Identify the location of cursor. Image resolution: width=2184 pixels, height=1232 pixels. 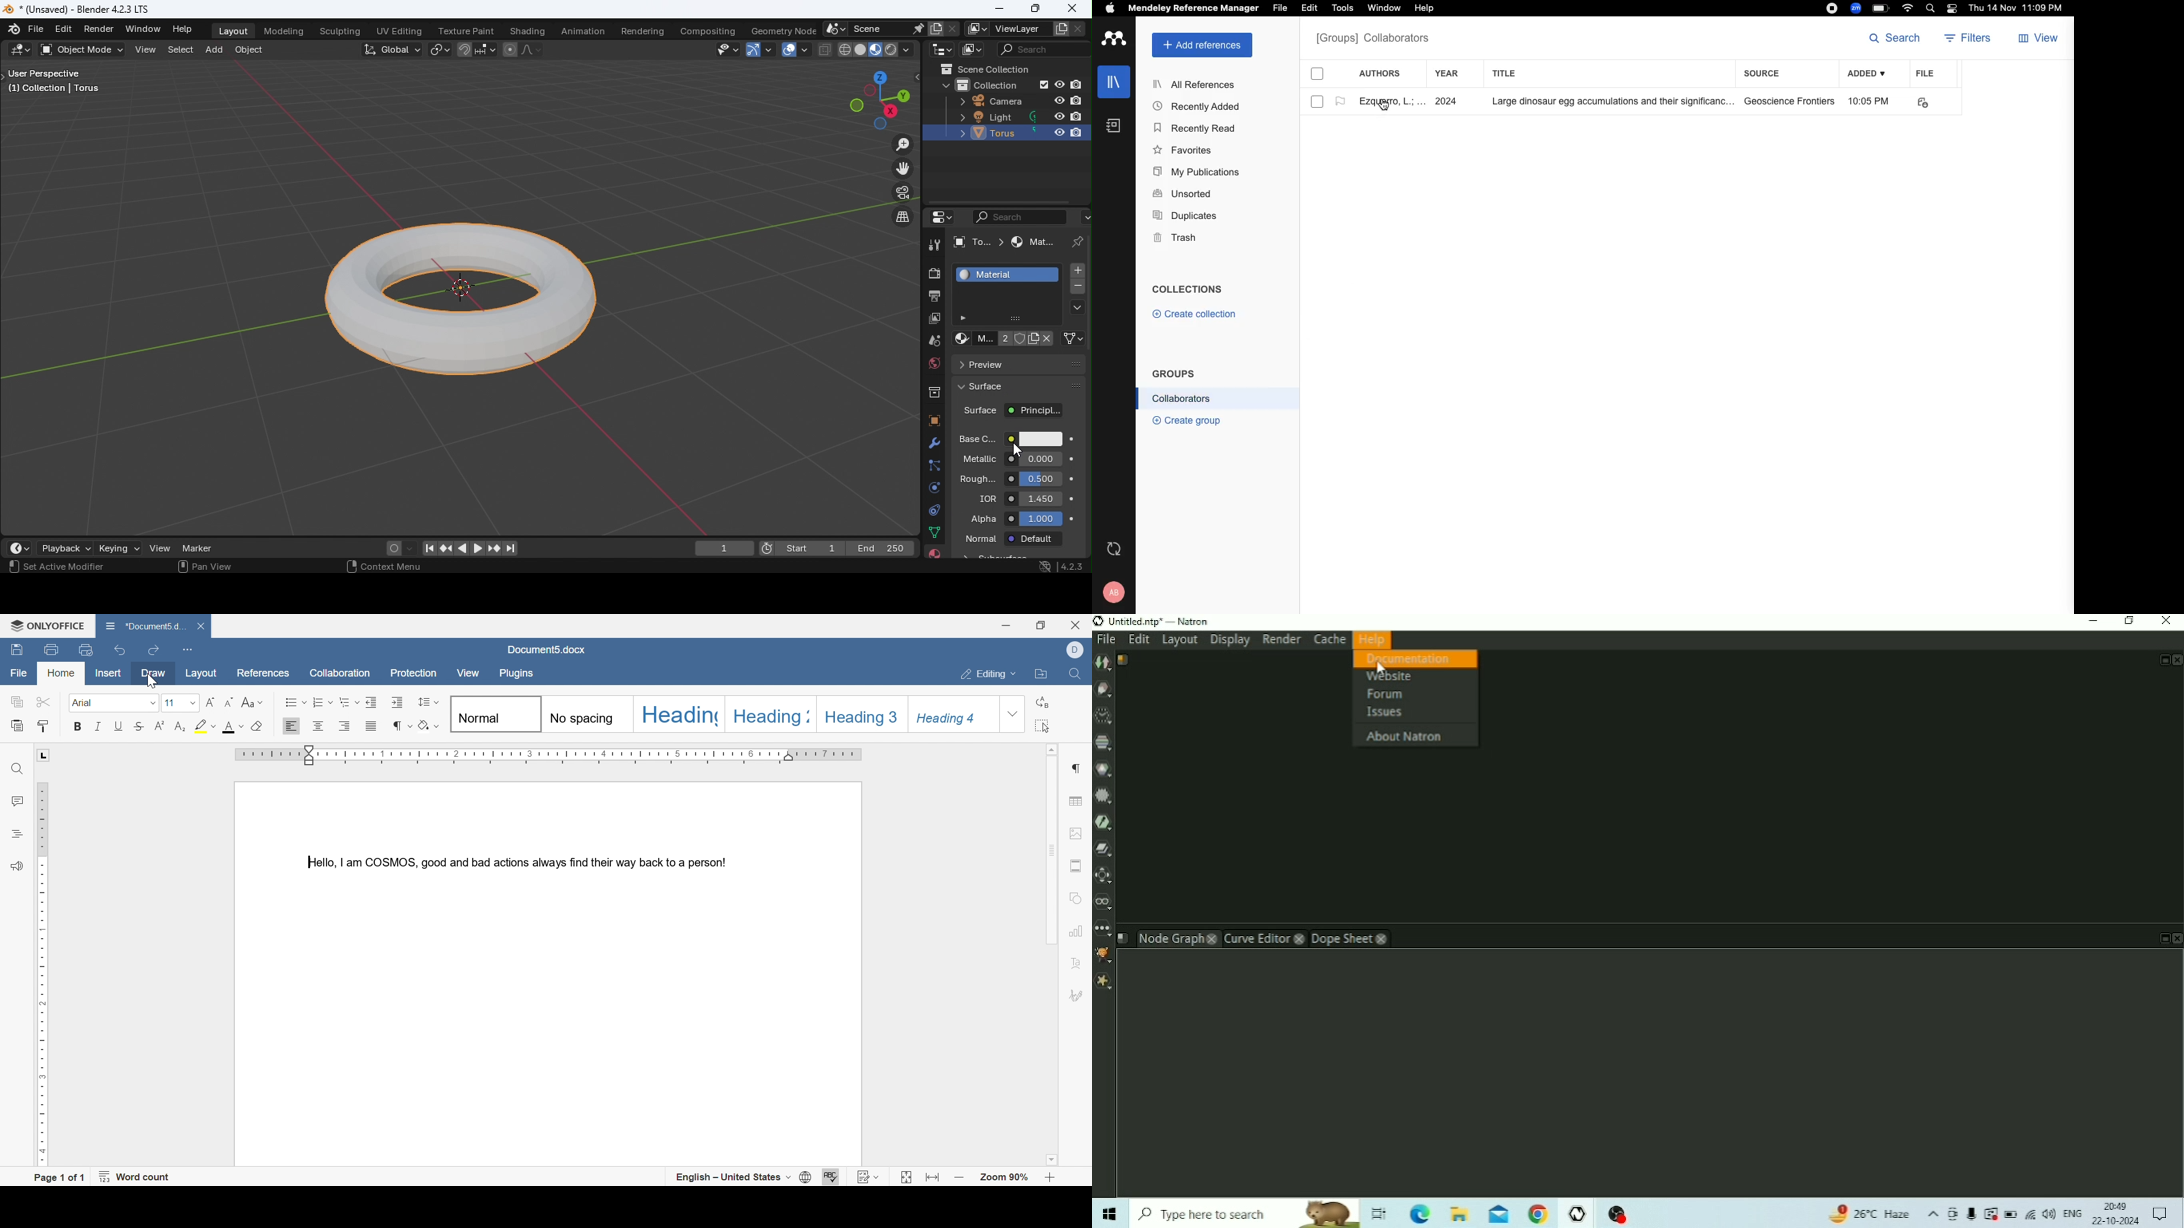
(1385, 108).